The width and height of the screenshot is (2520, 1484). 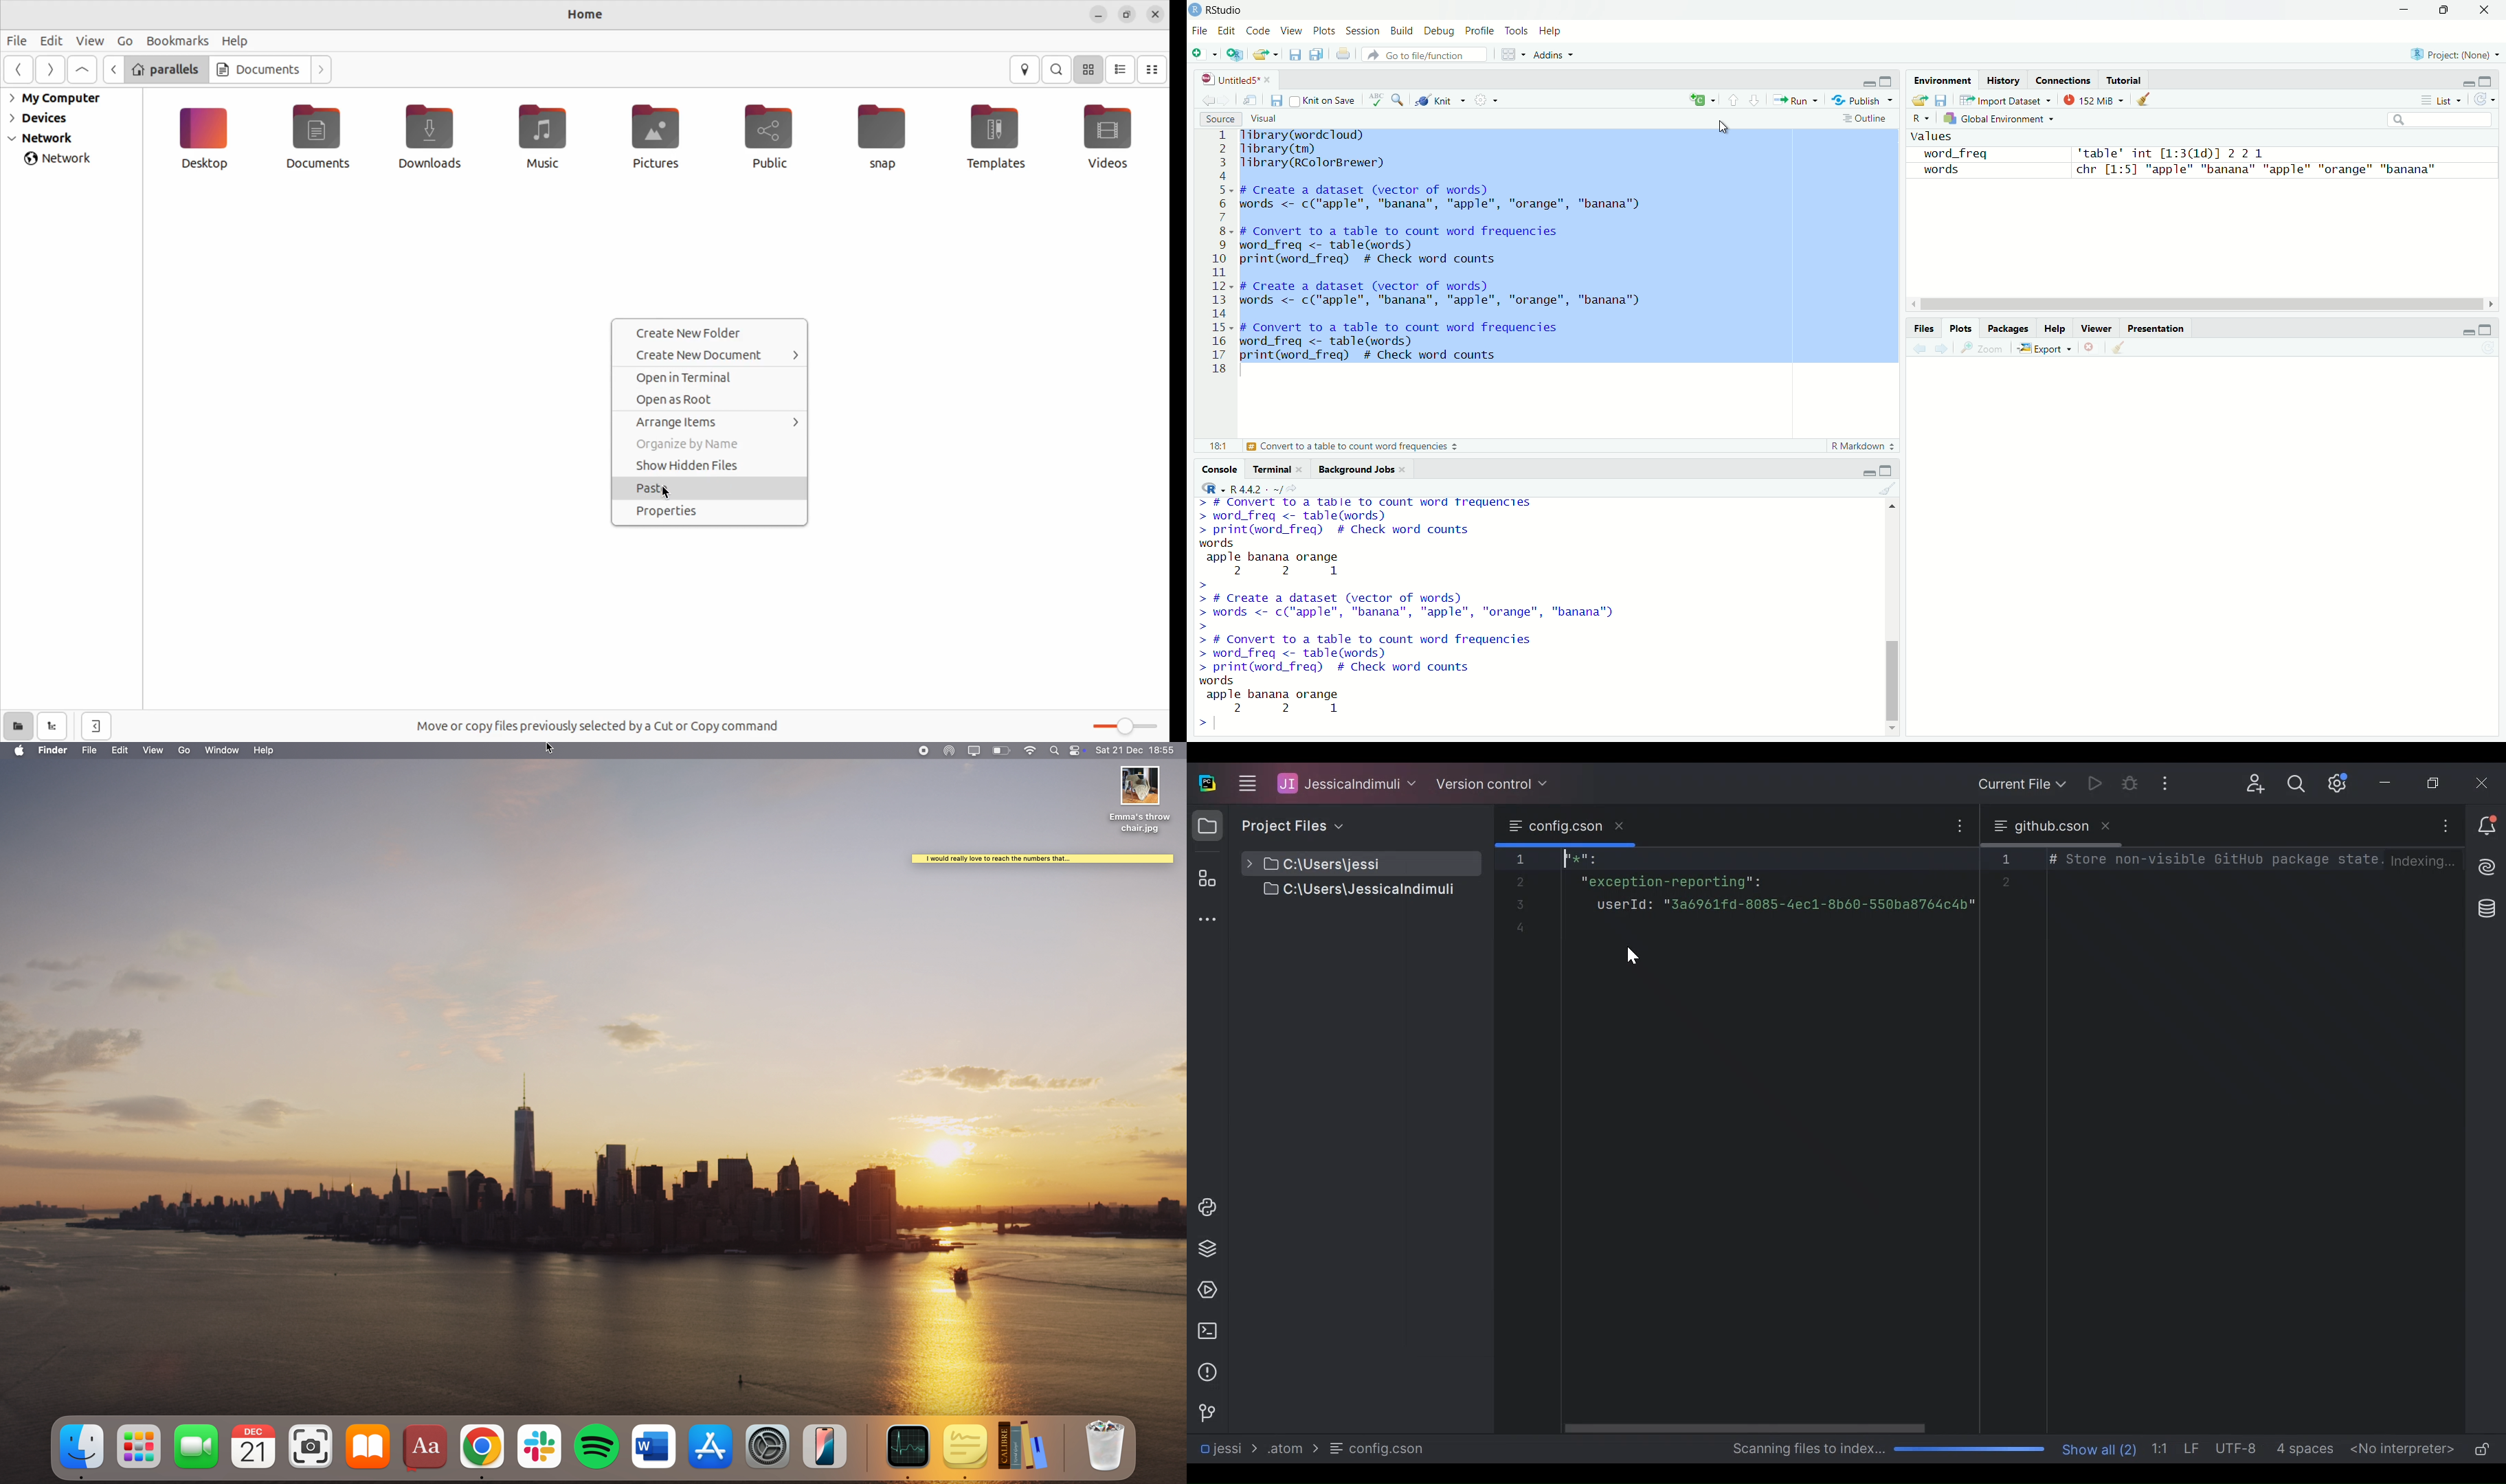 What do you see at coordinates (2006, 102) in the screenshot?
I see `Input Dataset` at bounding box center [2006, 102].